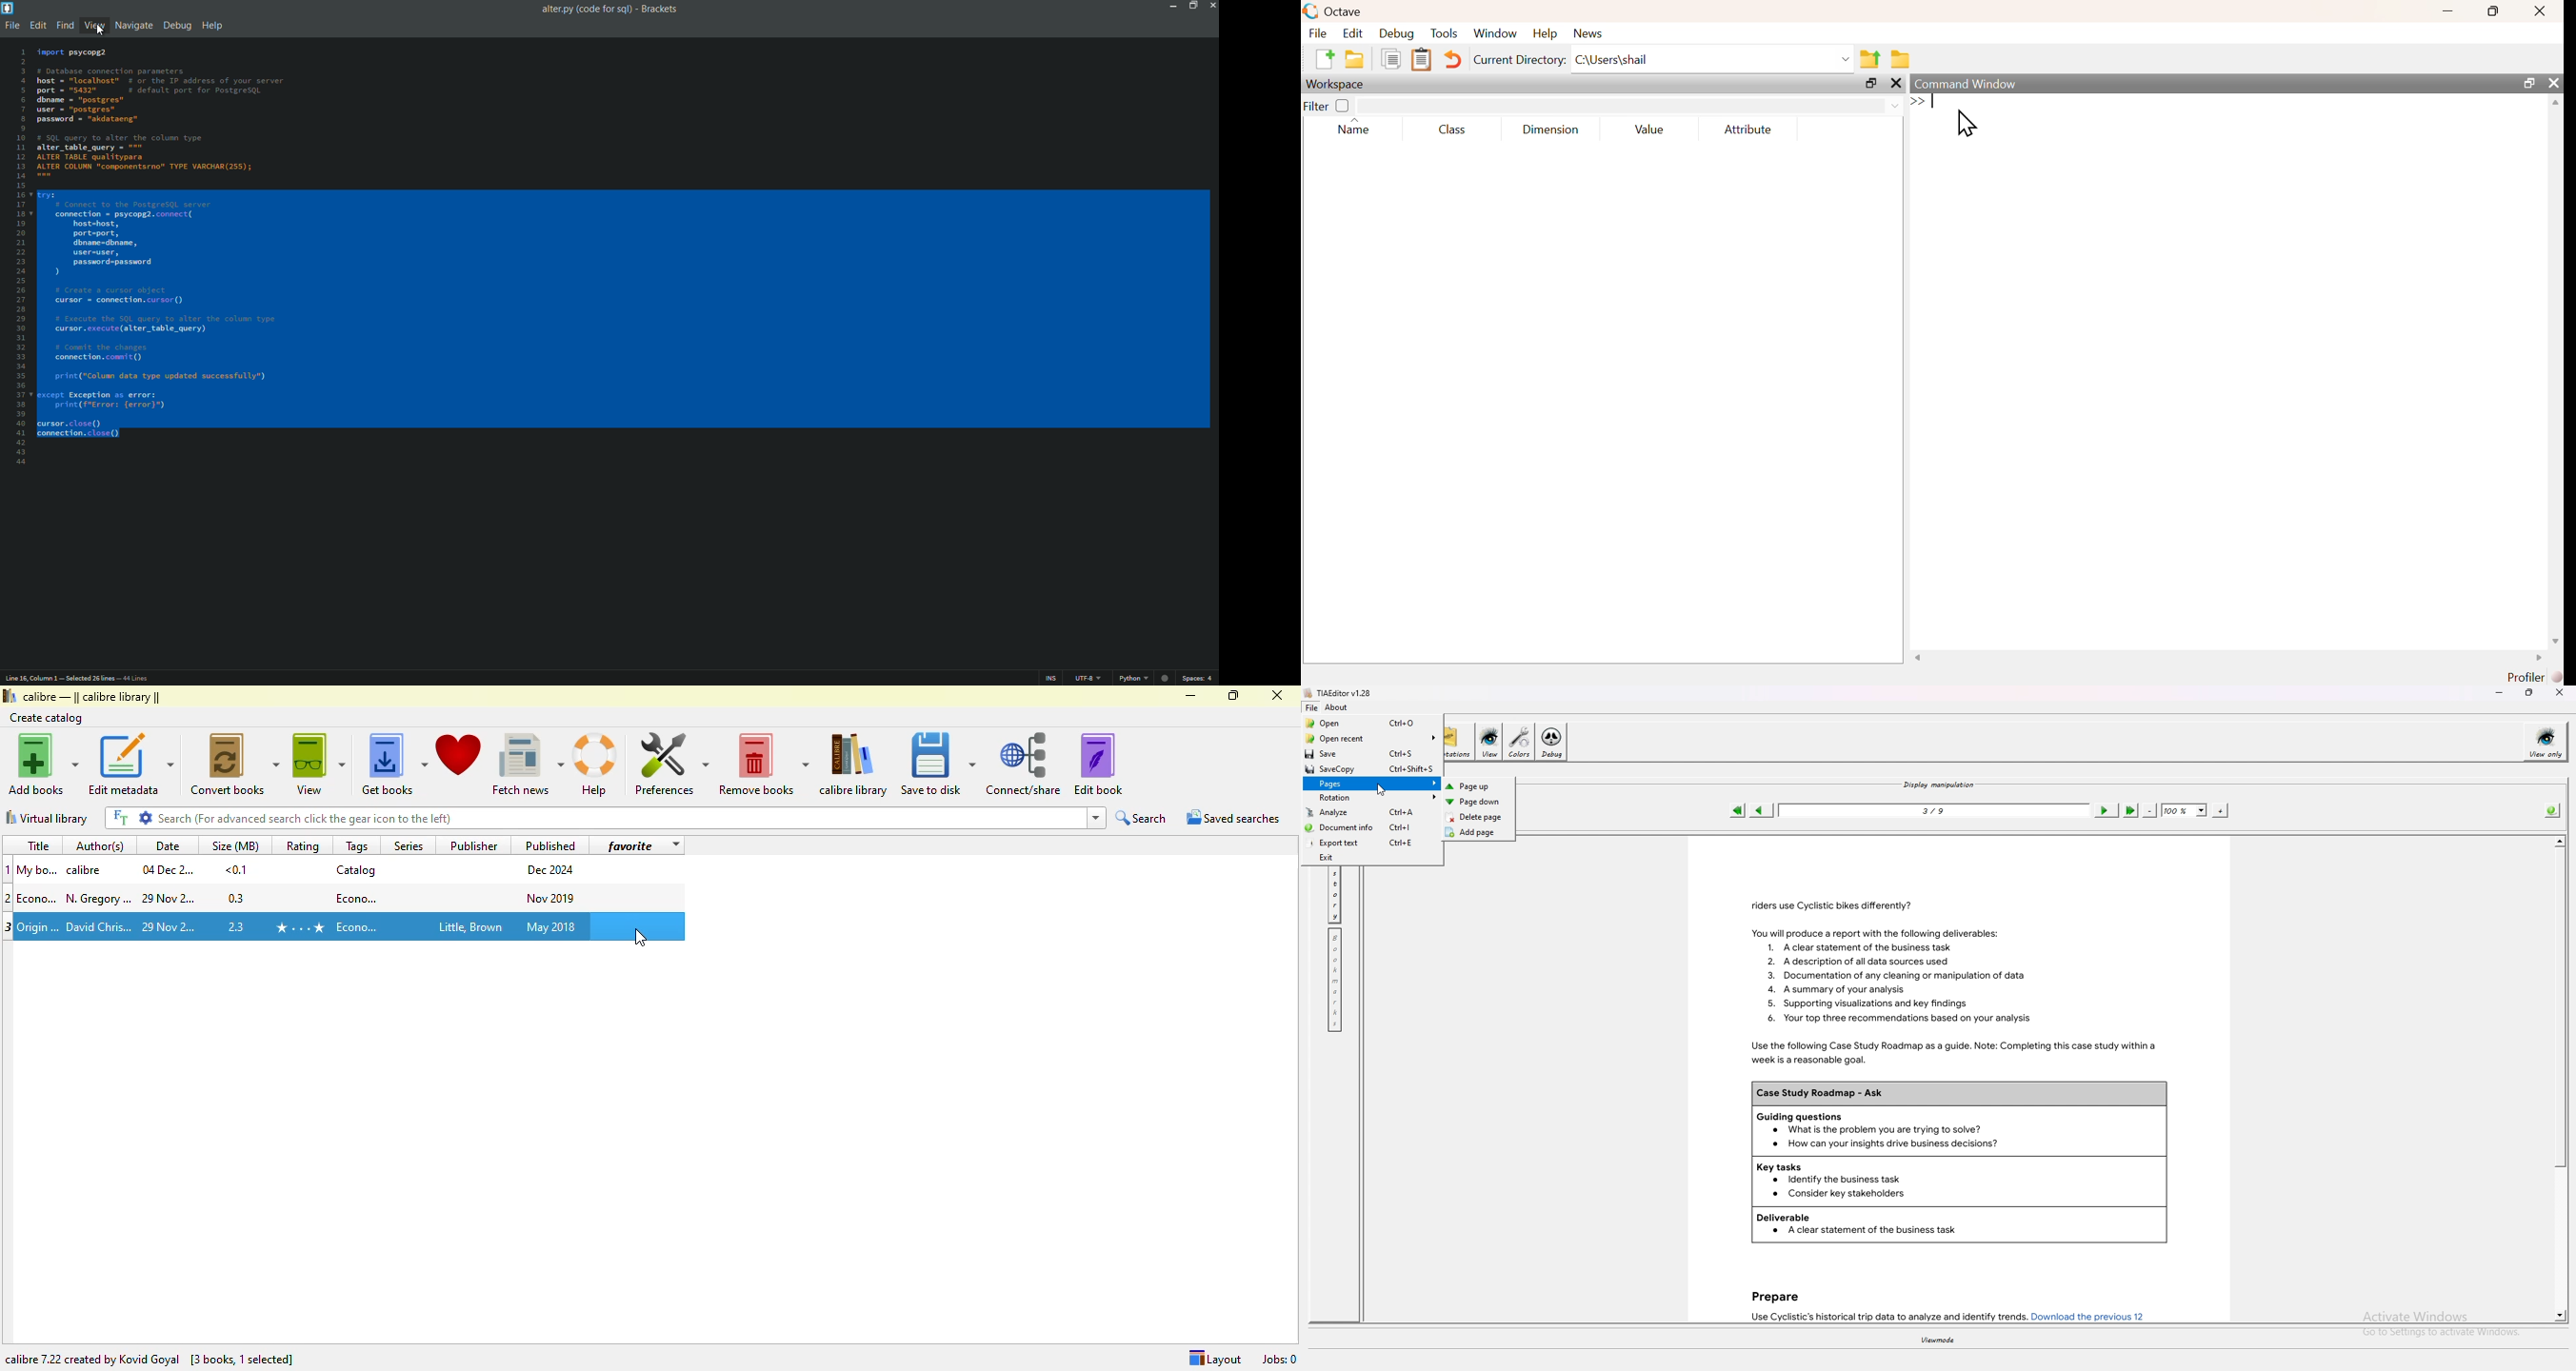 Image resolution: width=2576 pixels, height=1372 pixels. Describe the element at coordinates (1900, 61) in the screenshot. I see `Browse directories` at that location.